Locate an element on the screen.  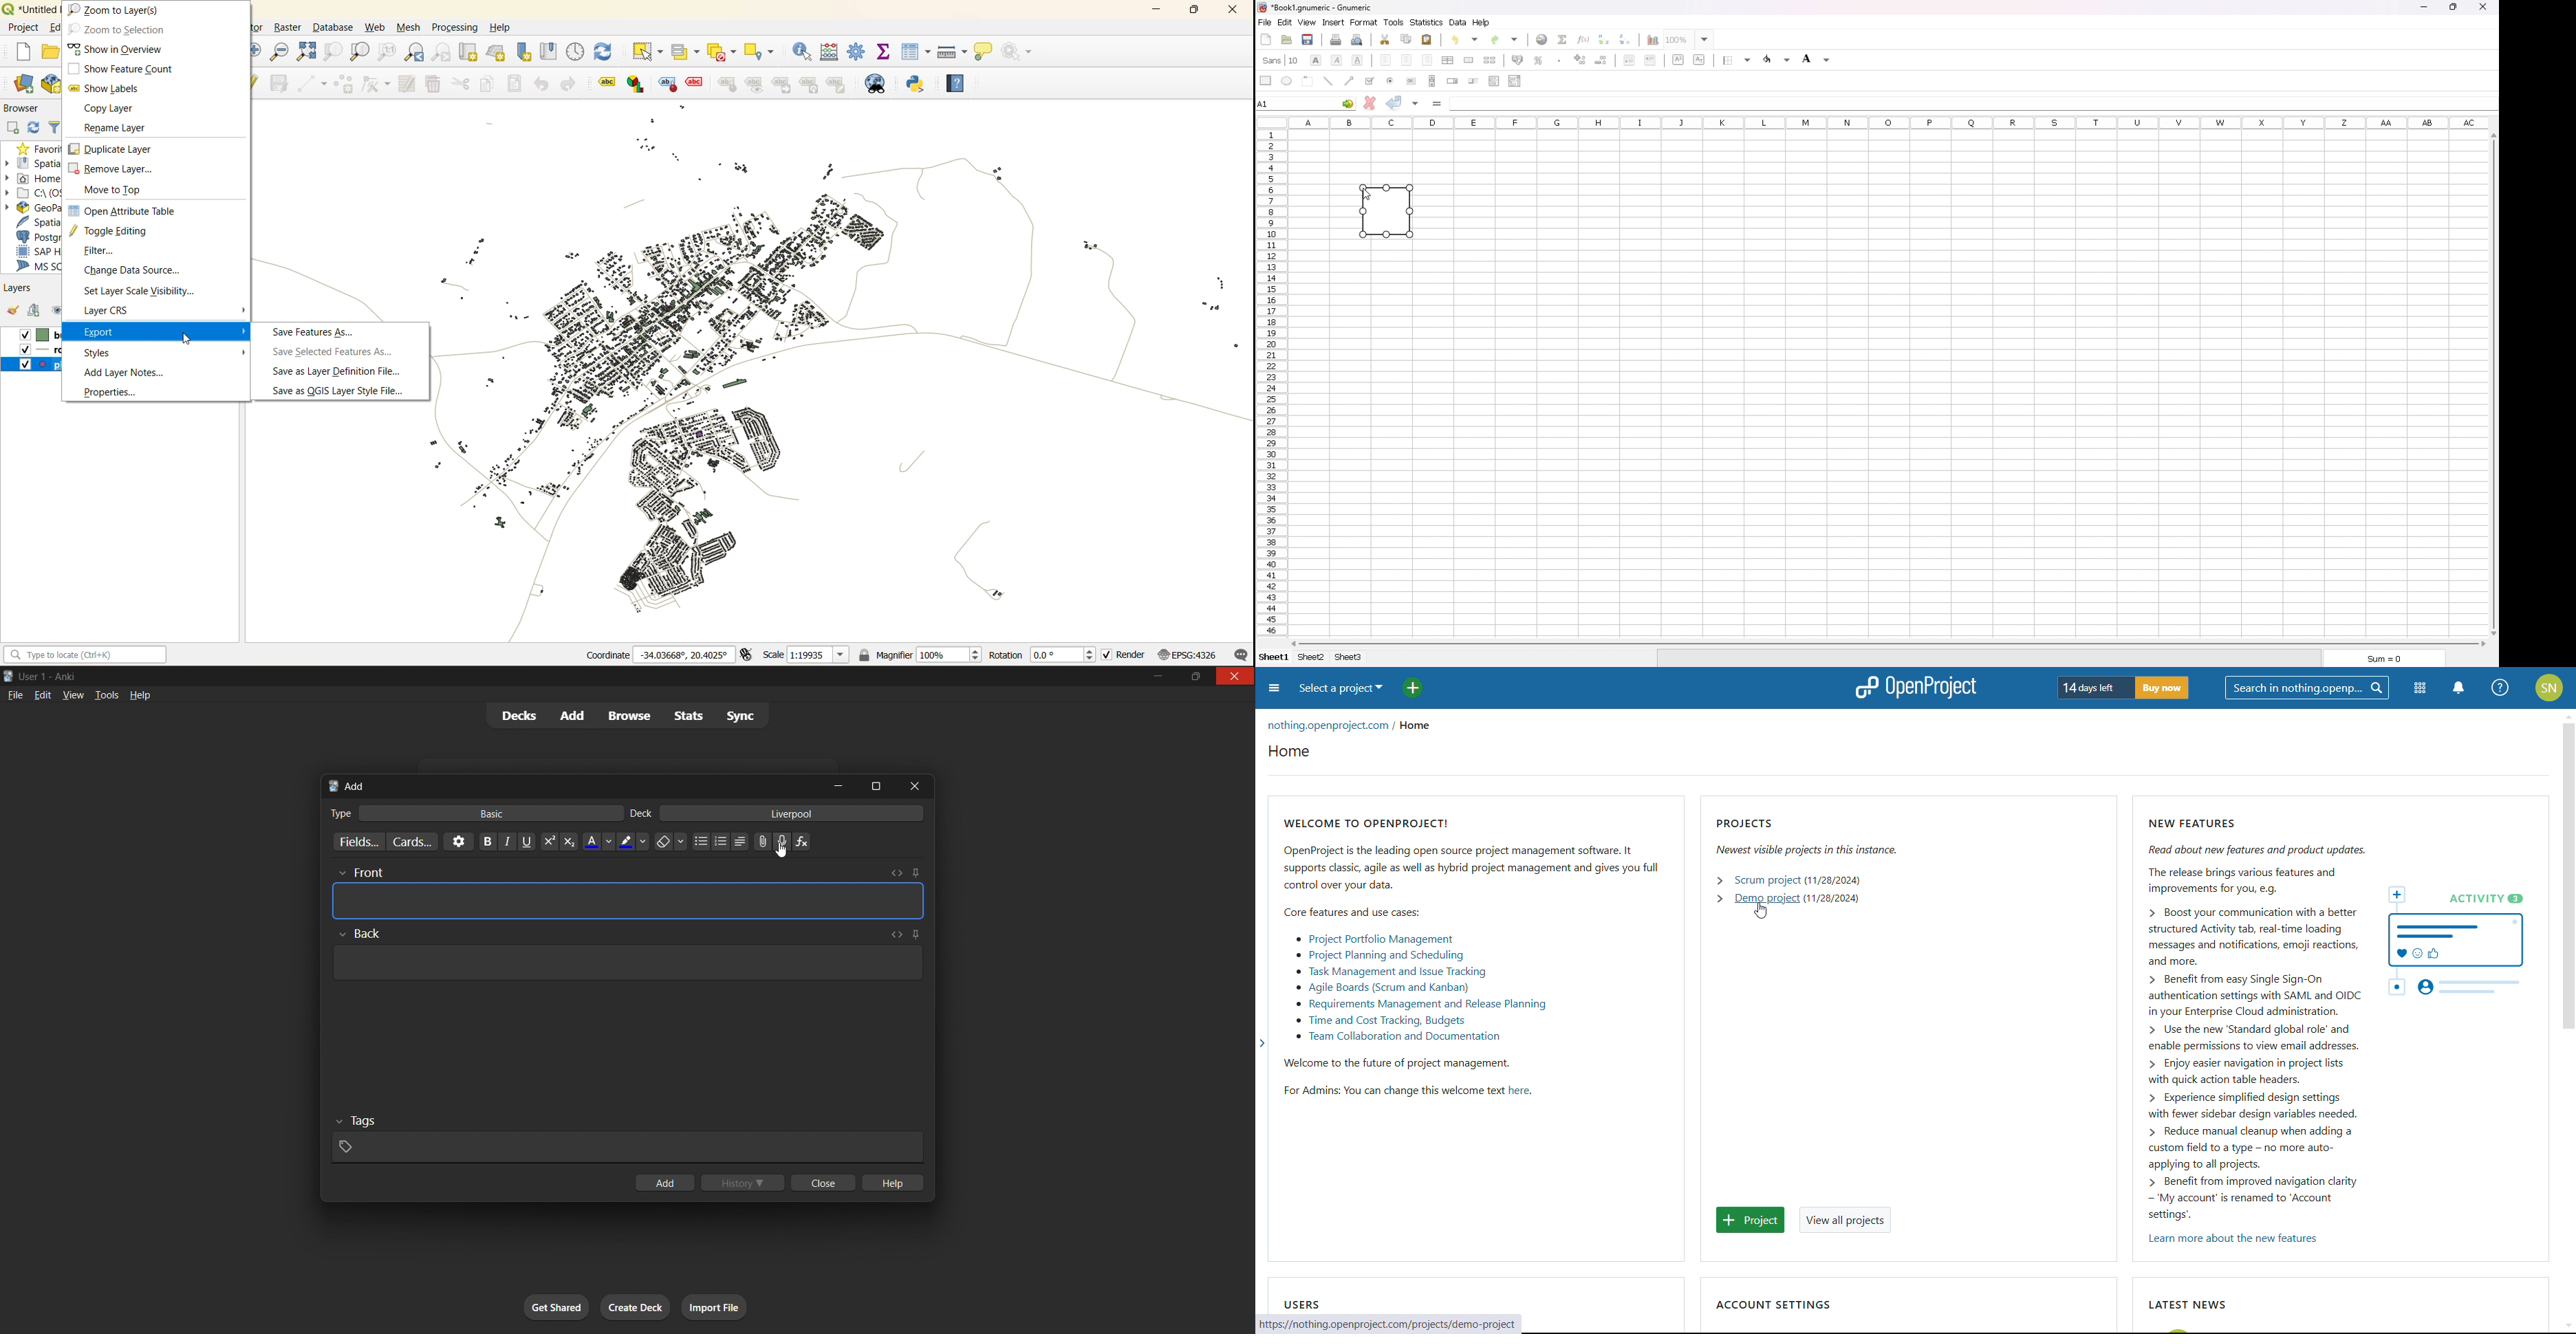
decks is located at coordinates (515, 716).